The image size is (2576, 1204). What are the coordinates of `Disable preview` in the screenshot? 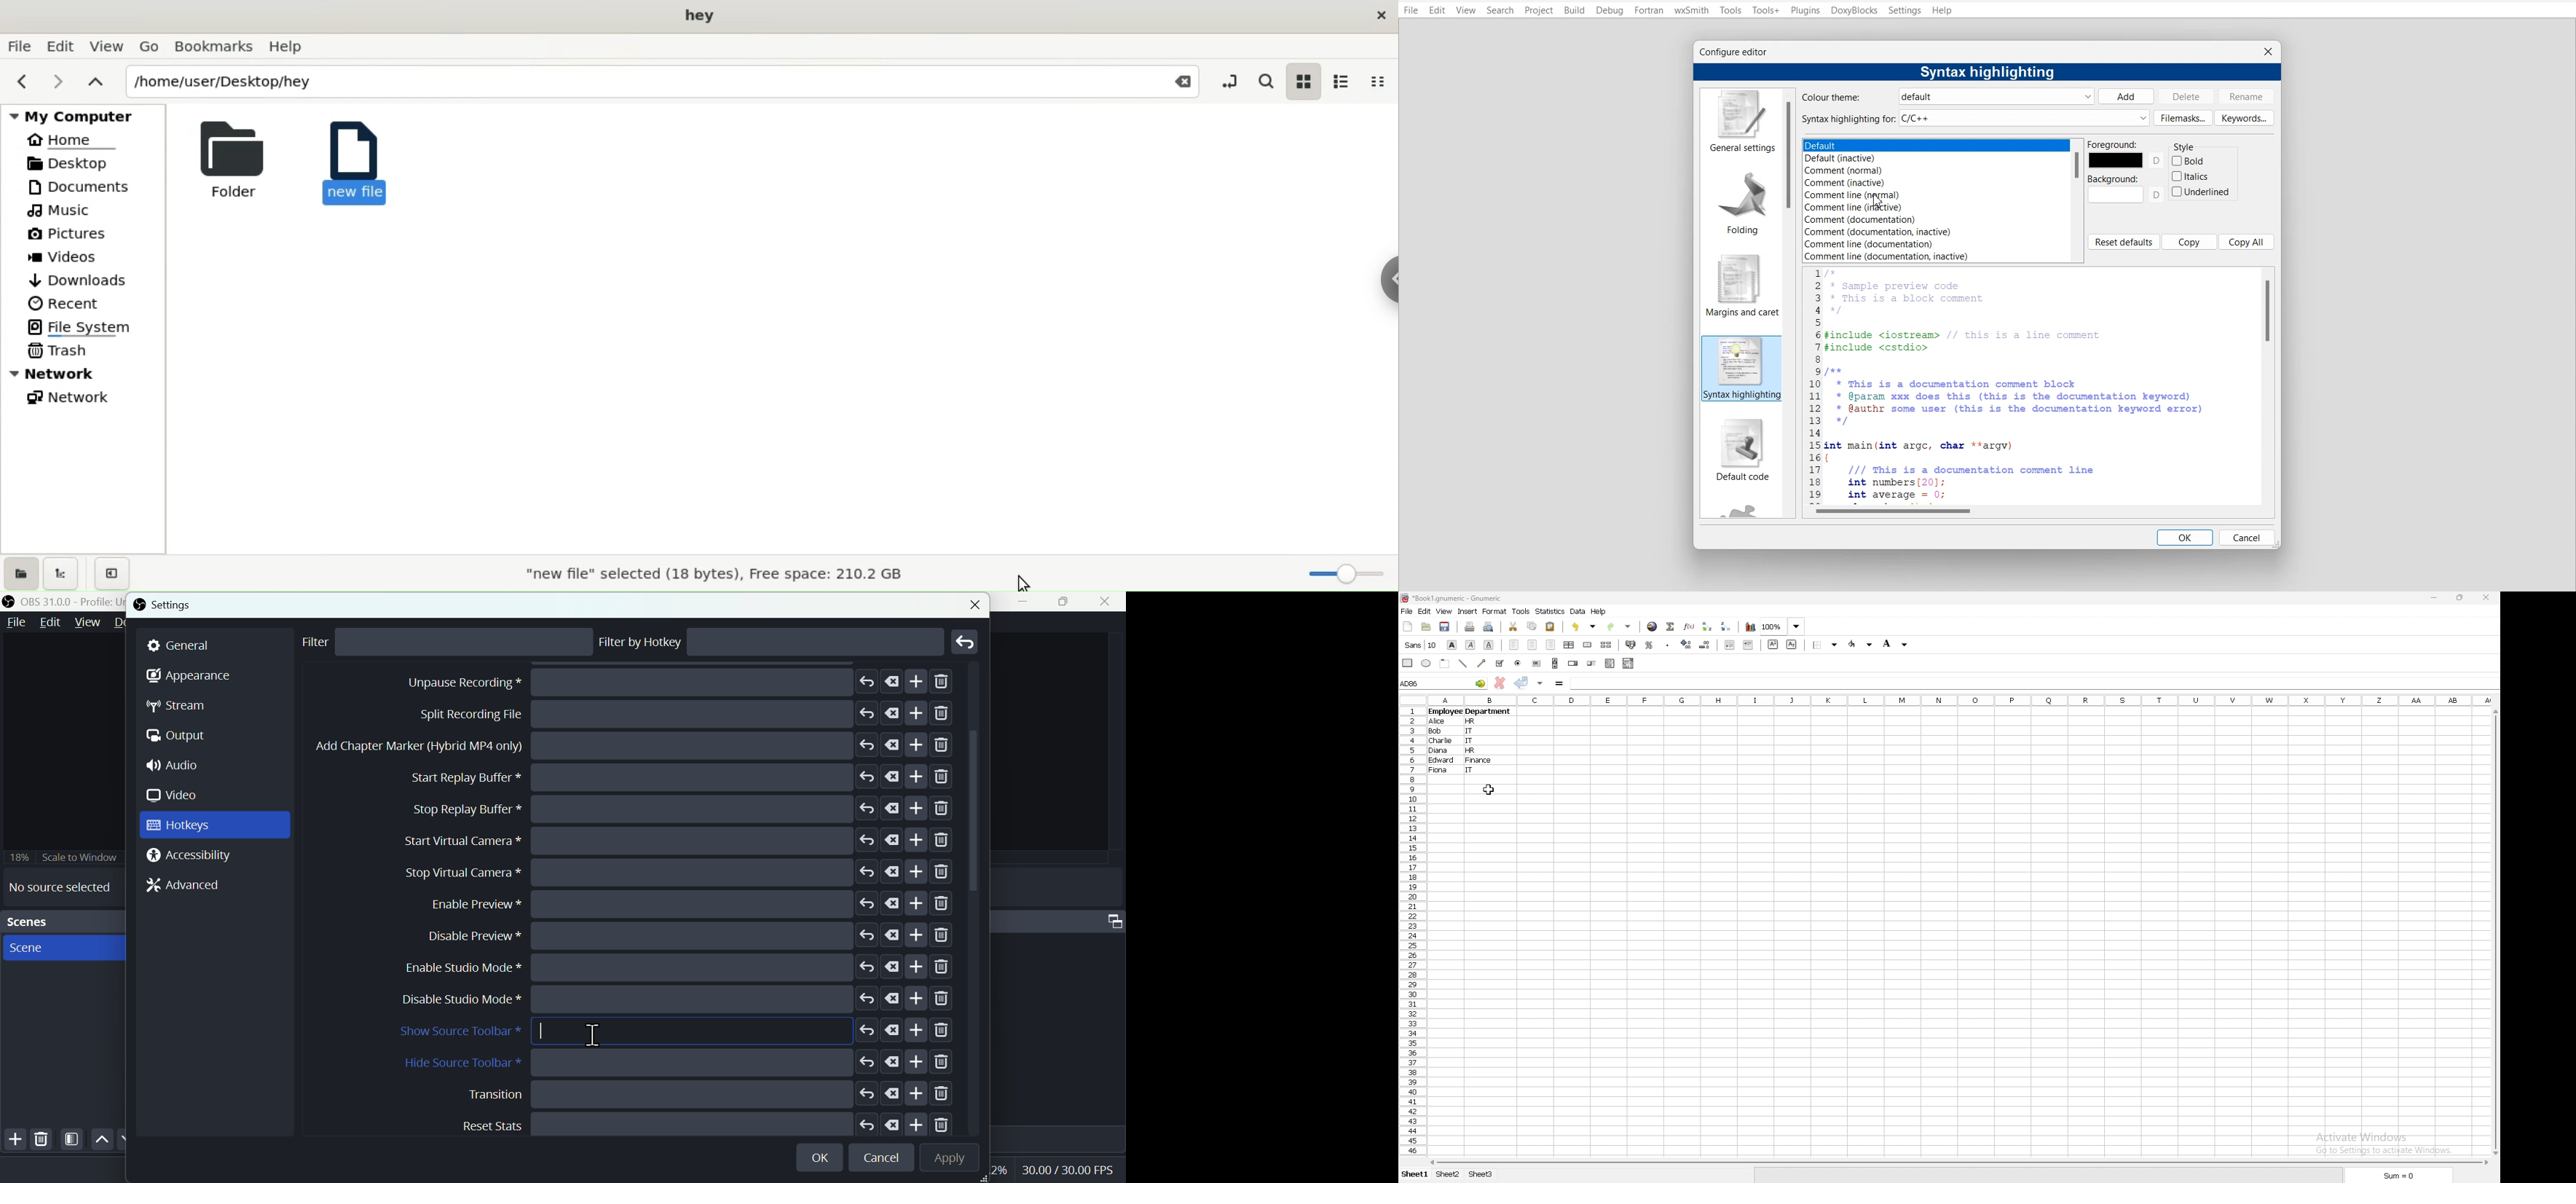 It's located at (690, 1093).